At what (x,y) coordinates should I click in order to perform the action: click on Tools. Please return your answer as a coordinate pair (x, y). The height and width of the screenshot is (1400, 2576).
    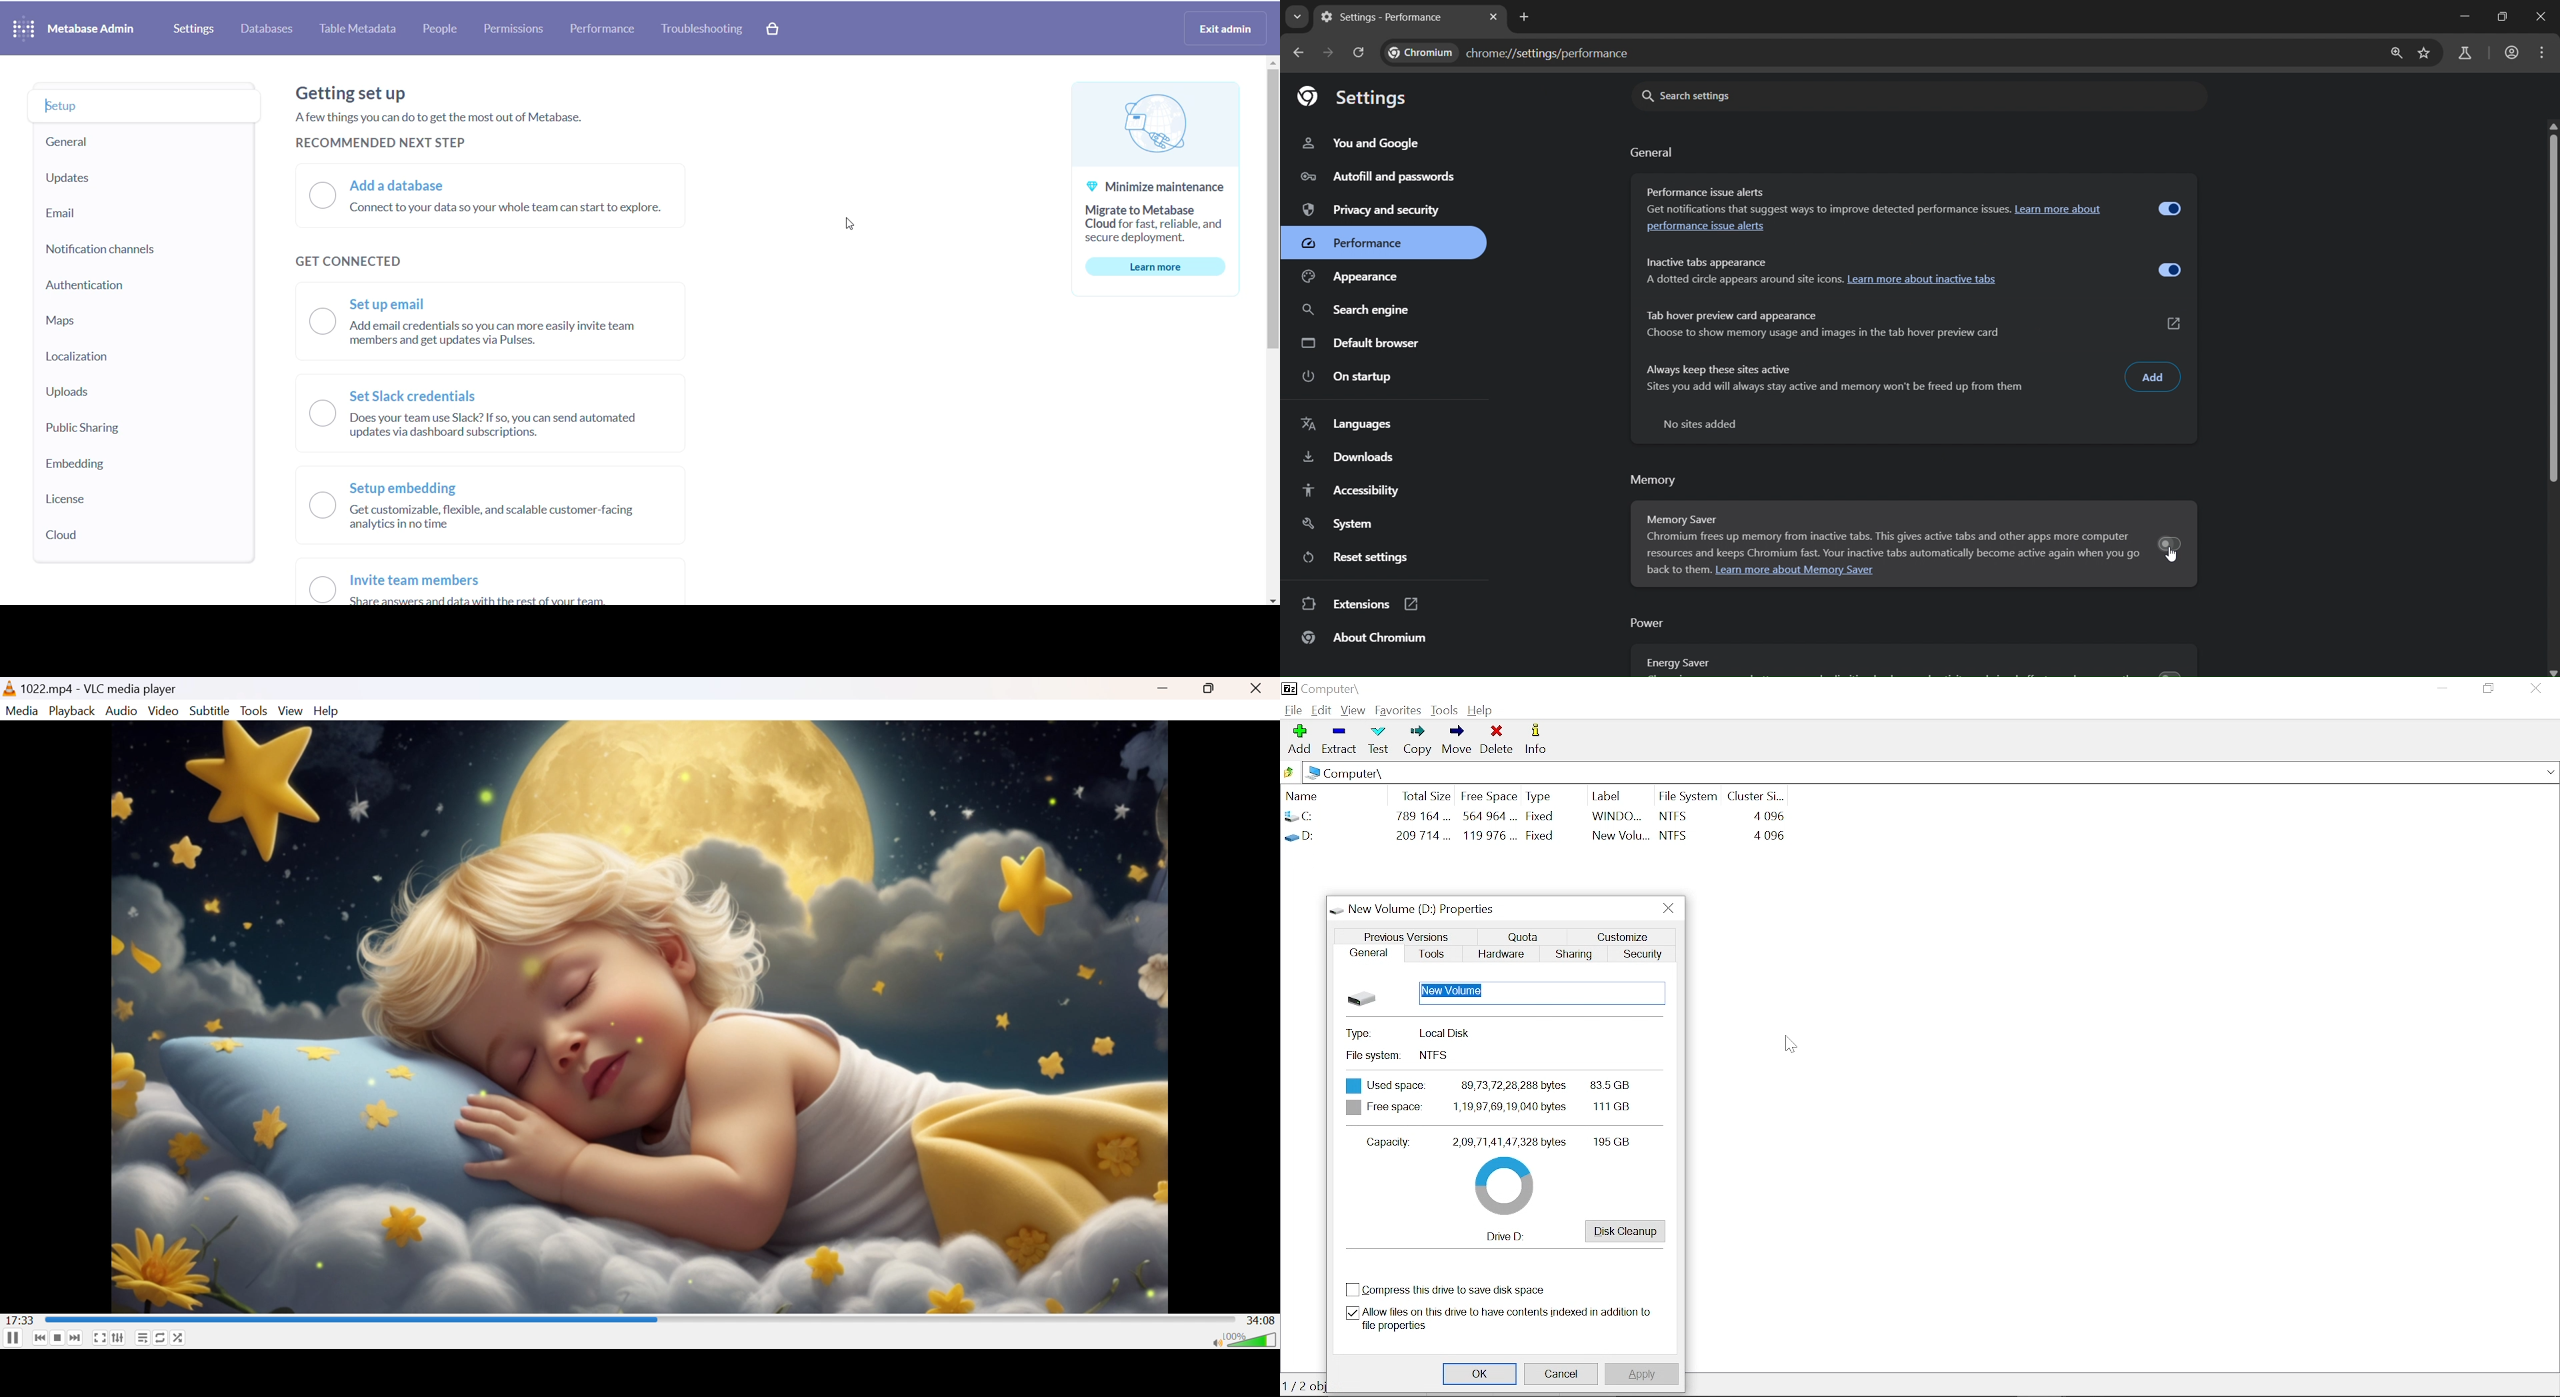
    Looking at the image, I should click on (255, 711).